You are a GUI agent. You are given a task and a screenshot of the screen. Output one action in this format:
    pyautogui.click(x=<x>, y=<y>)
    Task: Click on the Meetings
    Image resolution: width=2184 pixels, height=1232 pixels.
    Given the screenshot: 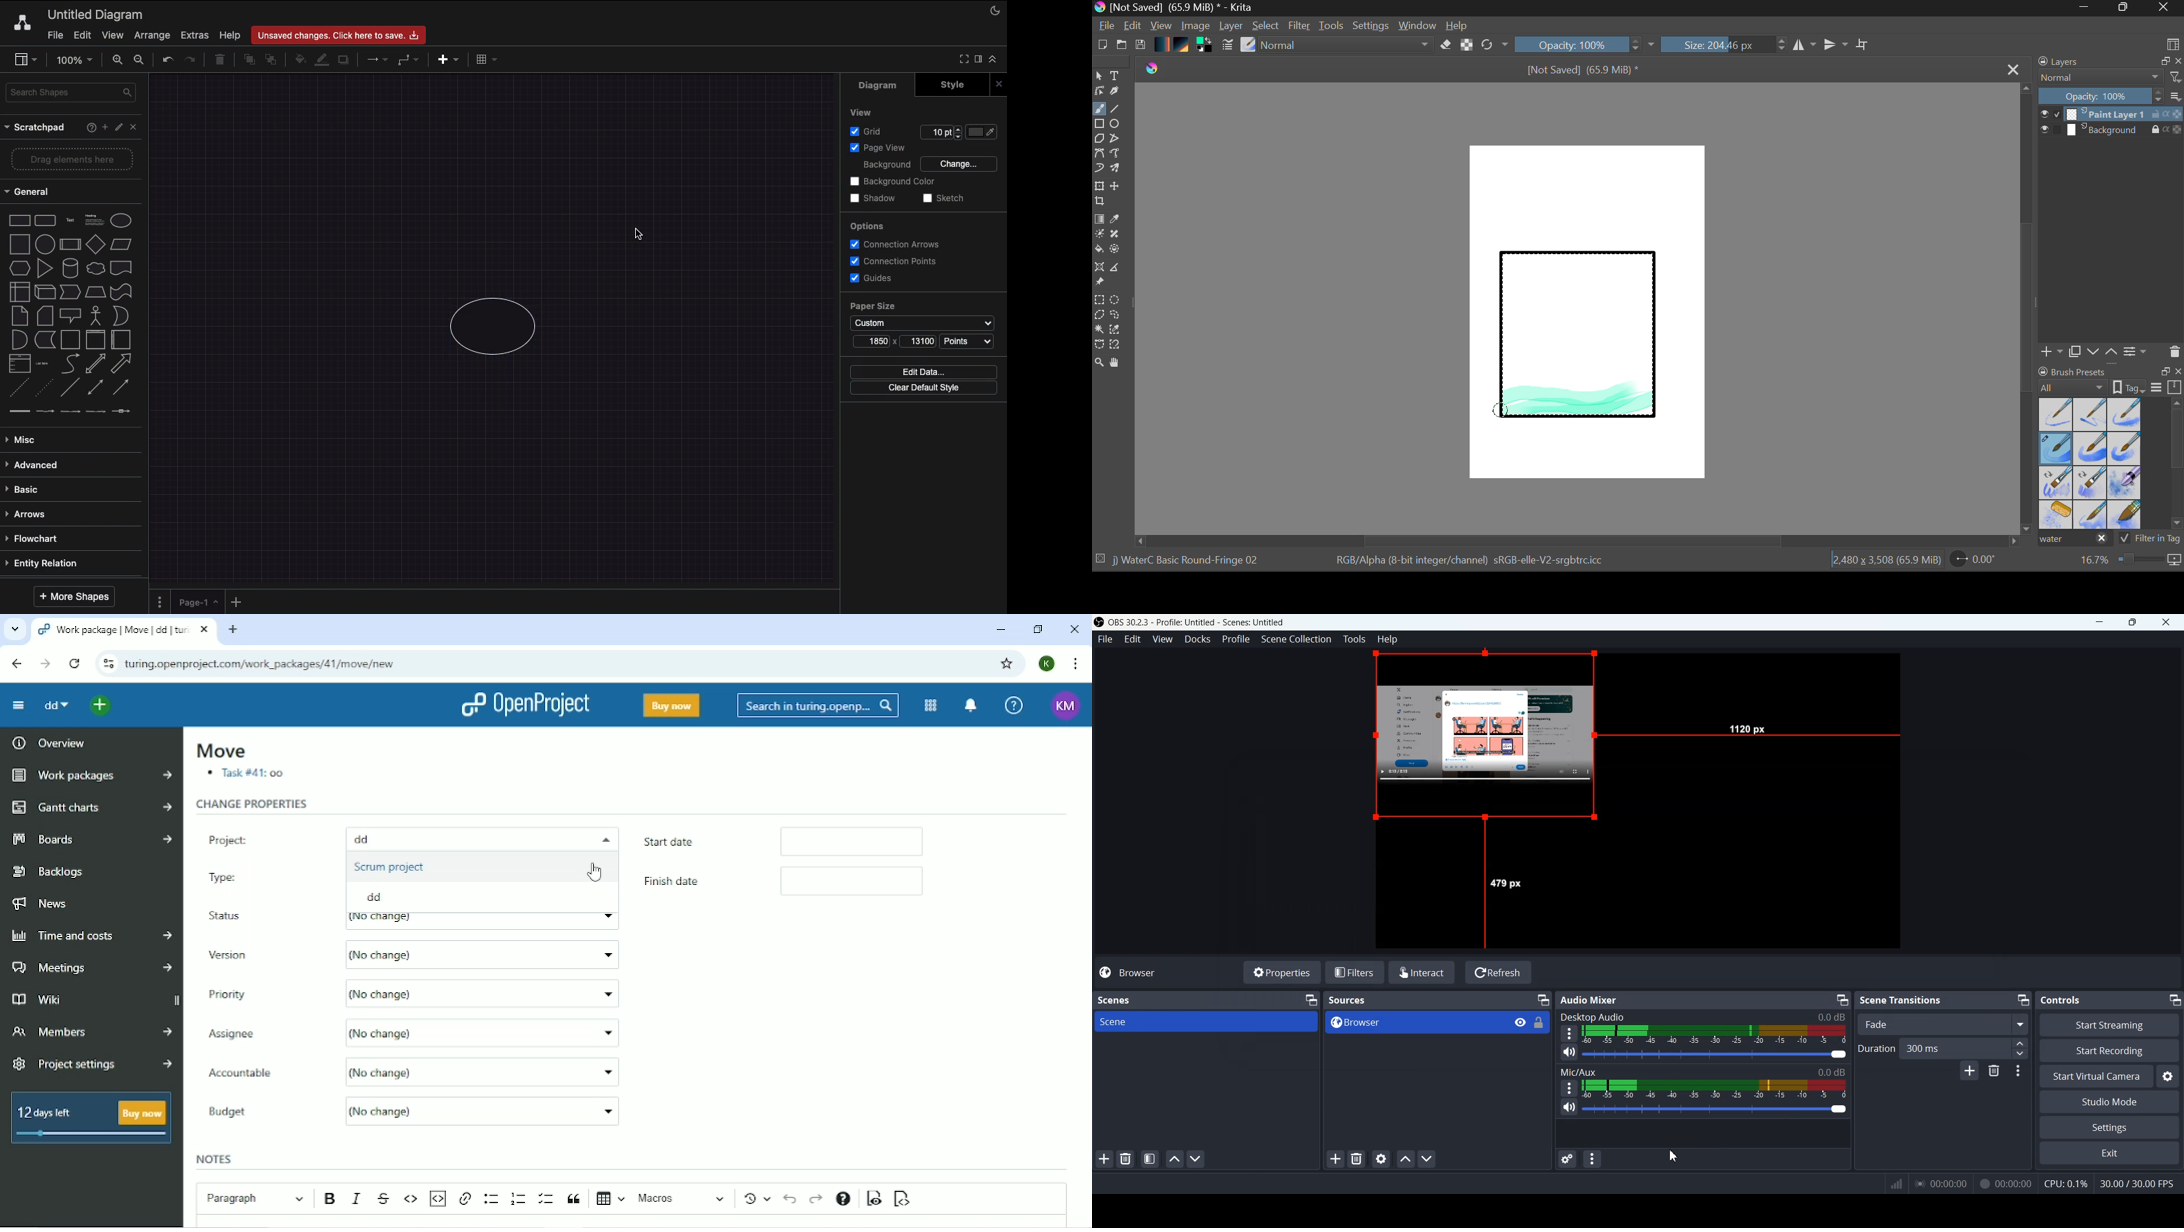 What is the action you would take?
    pyautogui.click(x=92, y=968)
    